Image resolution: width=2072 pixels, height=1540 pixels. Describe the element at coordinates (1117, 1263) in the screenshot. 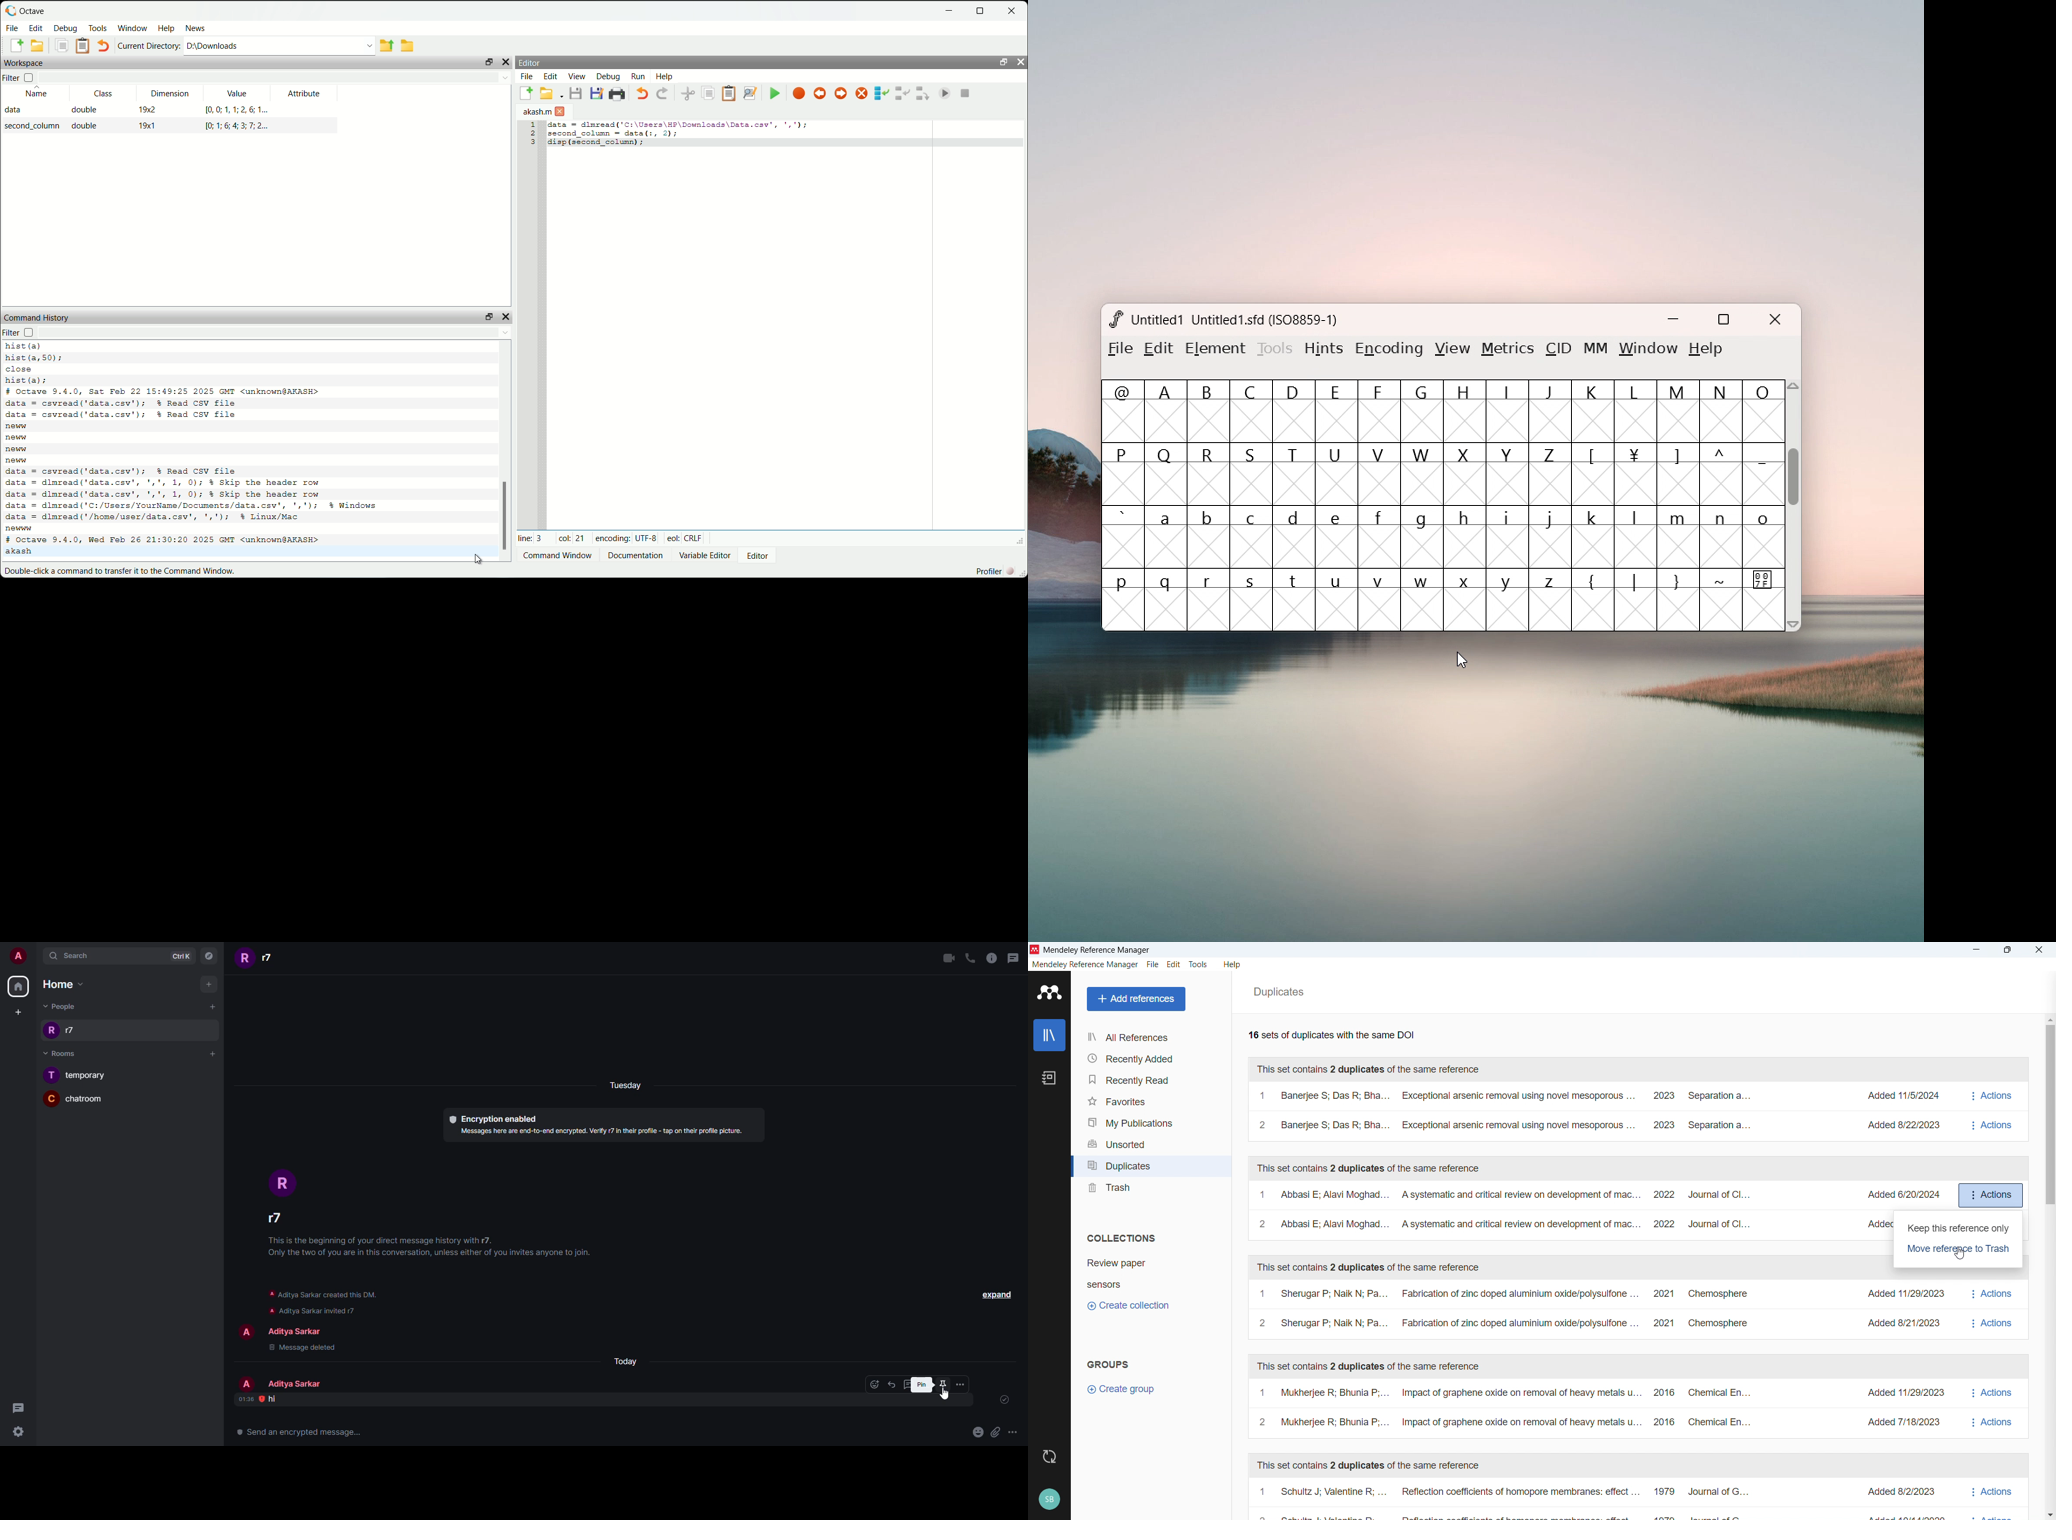

I see `Collection 1 ` at that location.